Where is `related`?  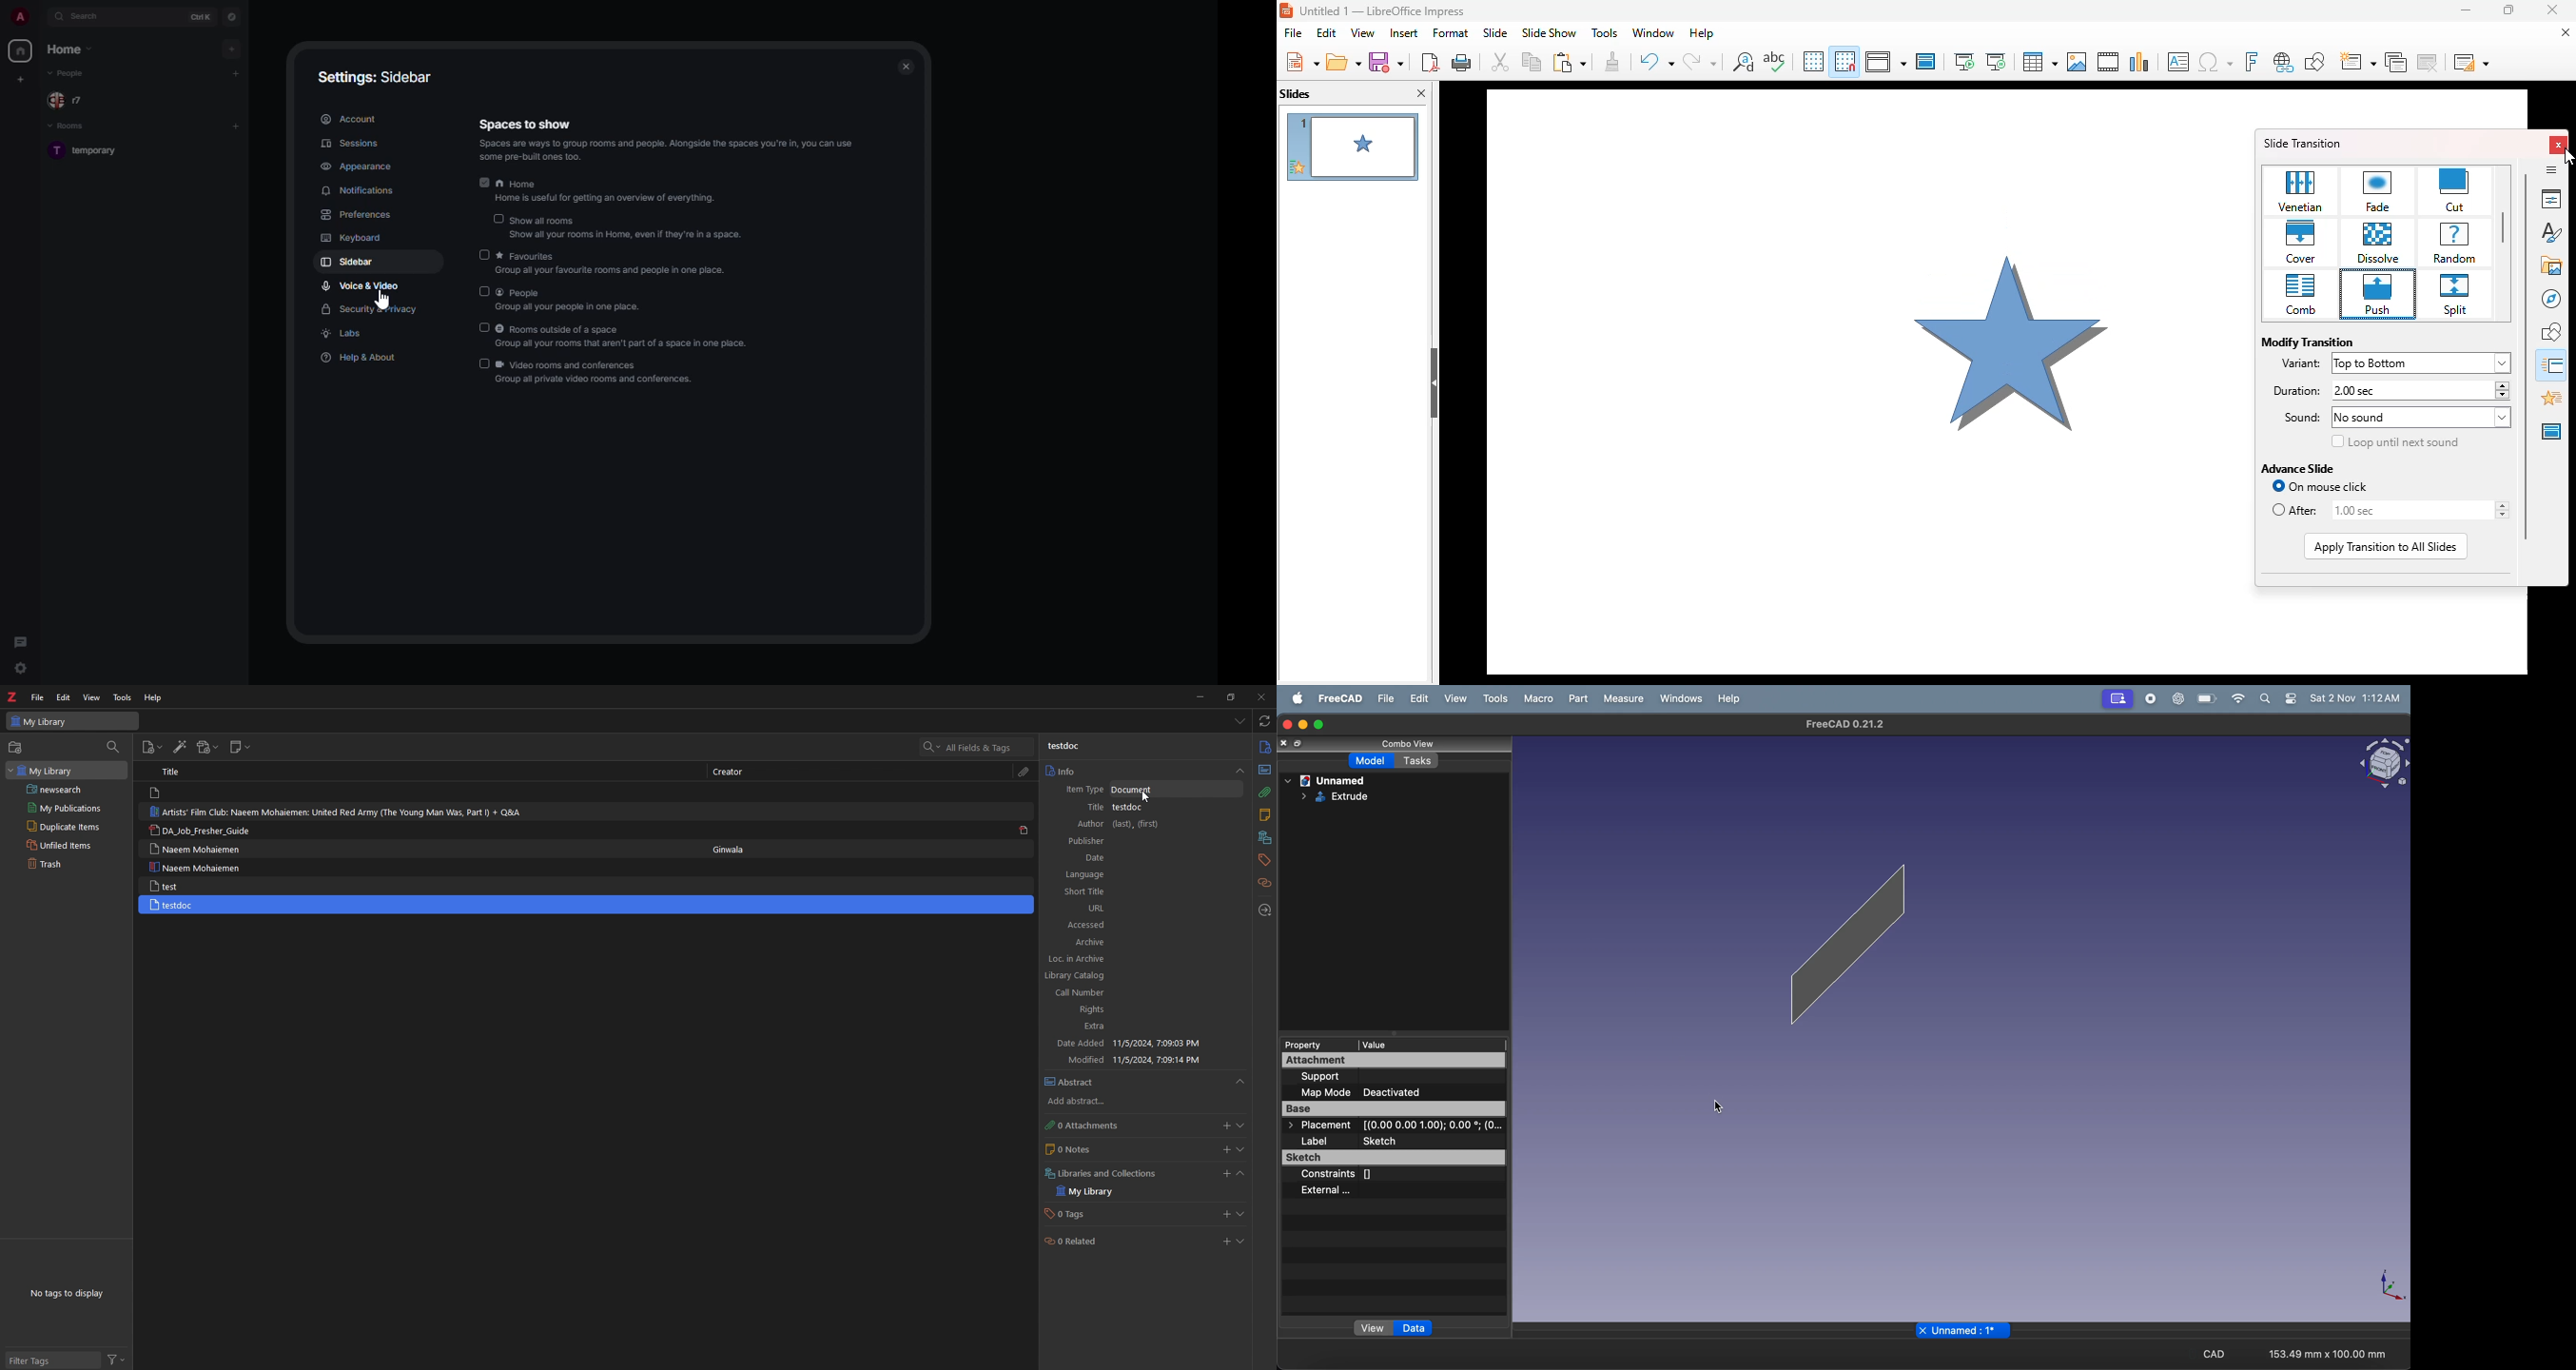 related is located at coordinates (1265, 883).